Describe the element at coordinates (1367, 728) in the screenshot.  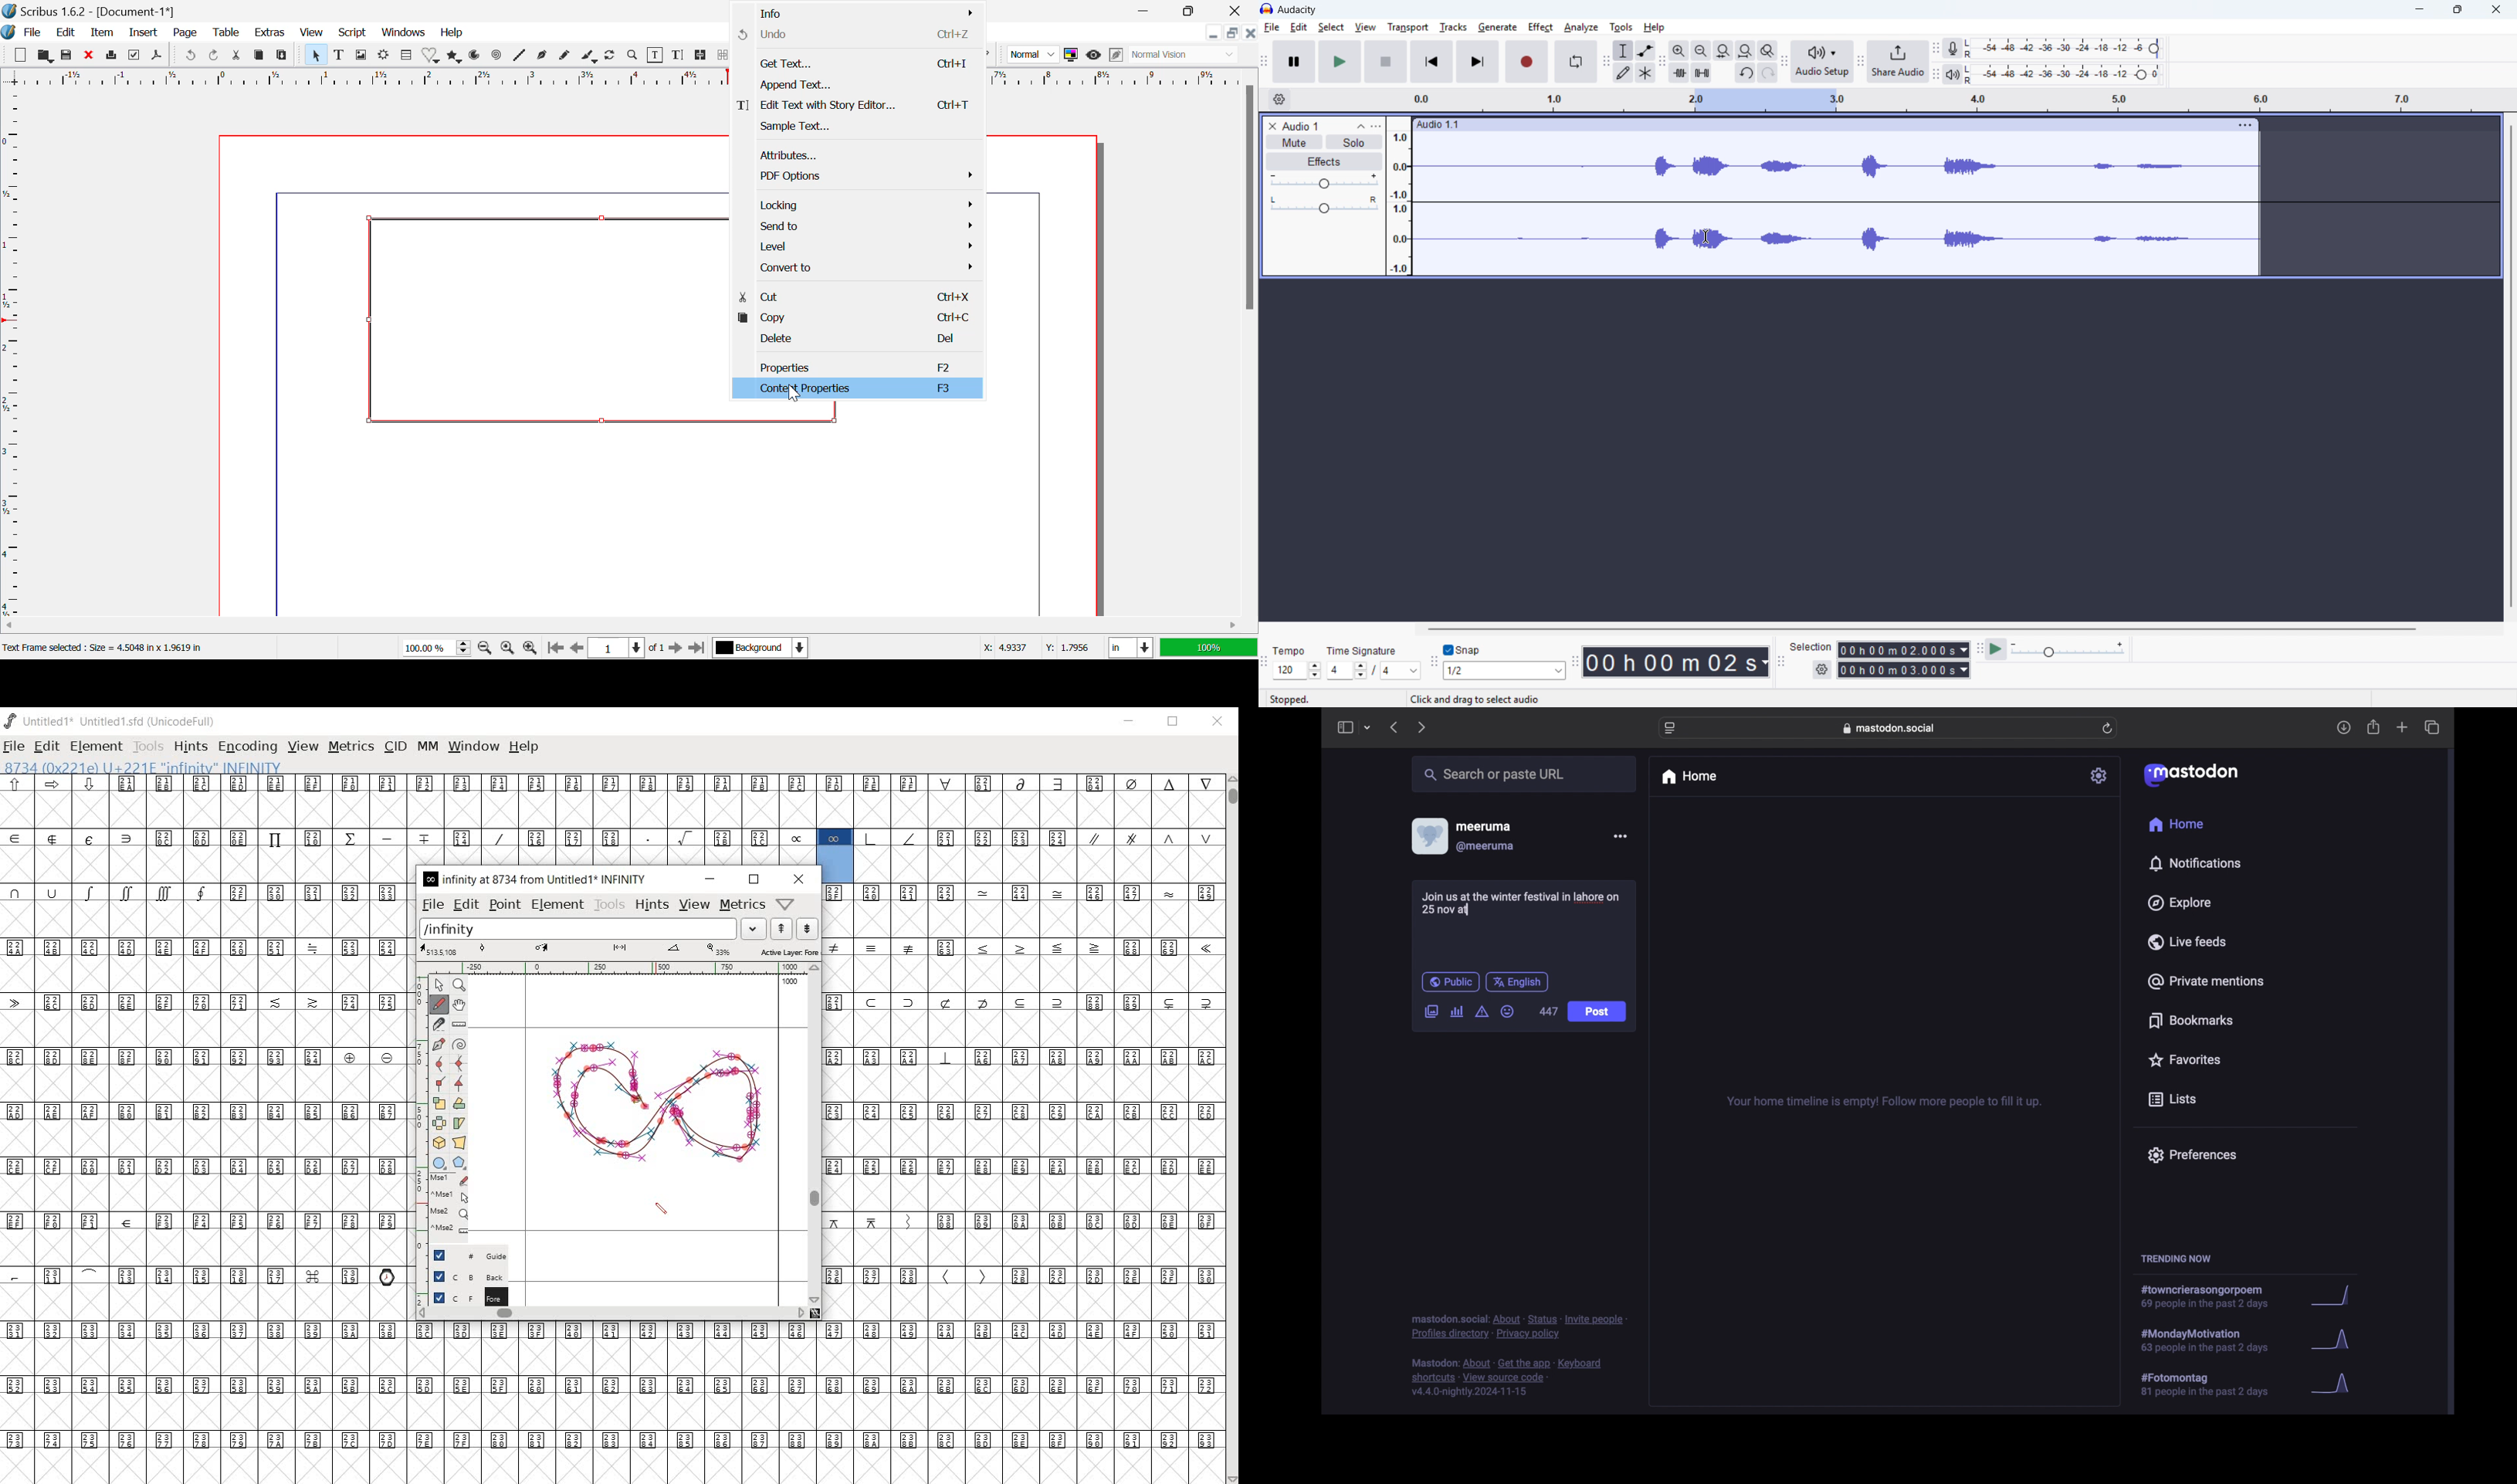
I see `tab group picker` at that location.